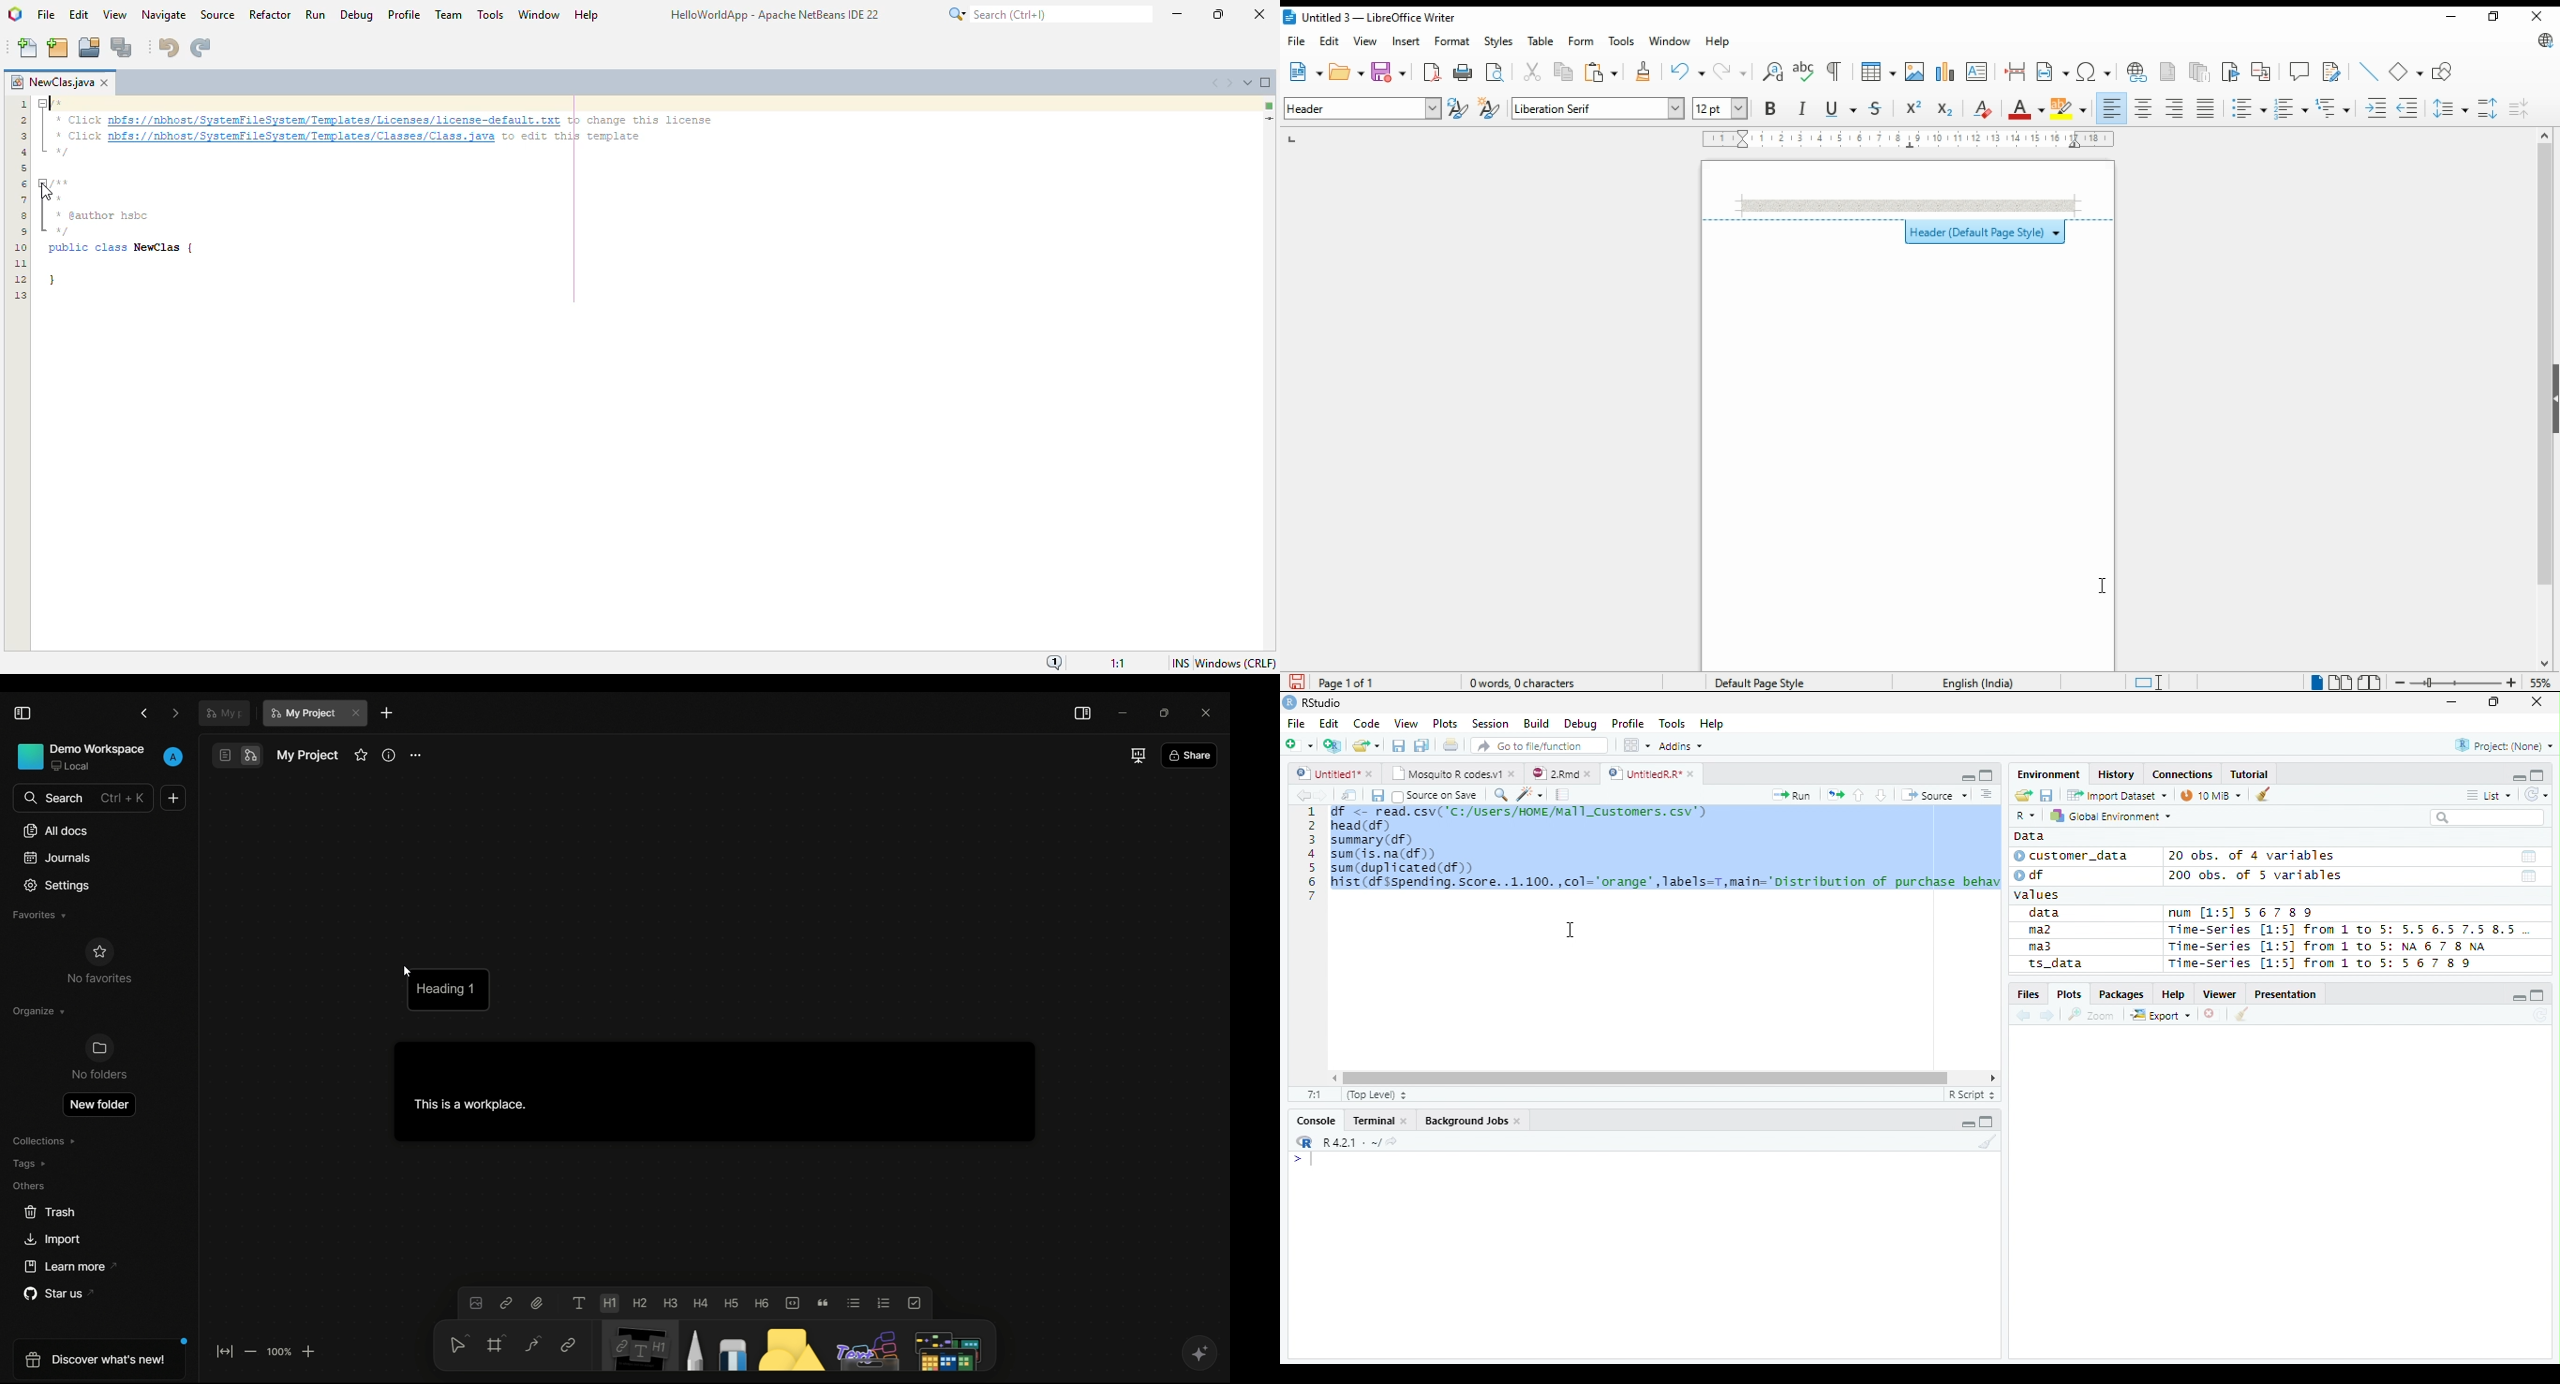 This screenshot has height=1400, width=2576. What do you see at coordinates (1313, 703) in the screenshot?
I see `RStudio` at bounding box center [1313, 703].